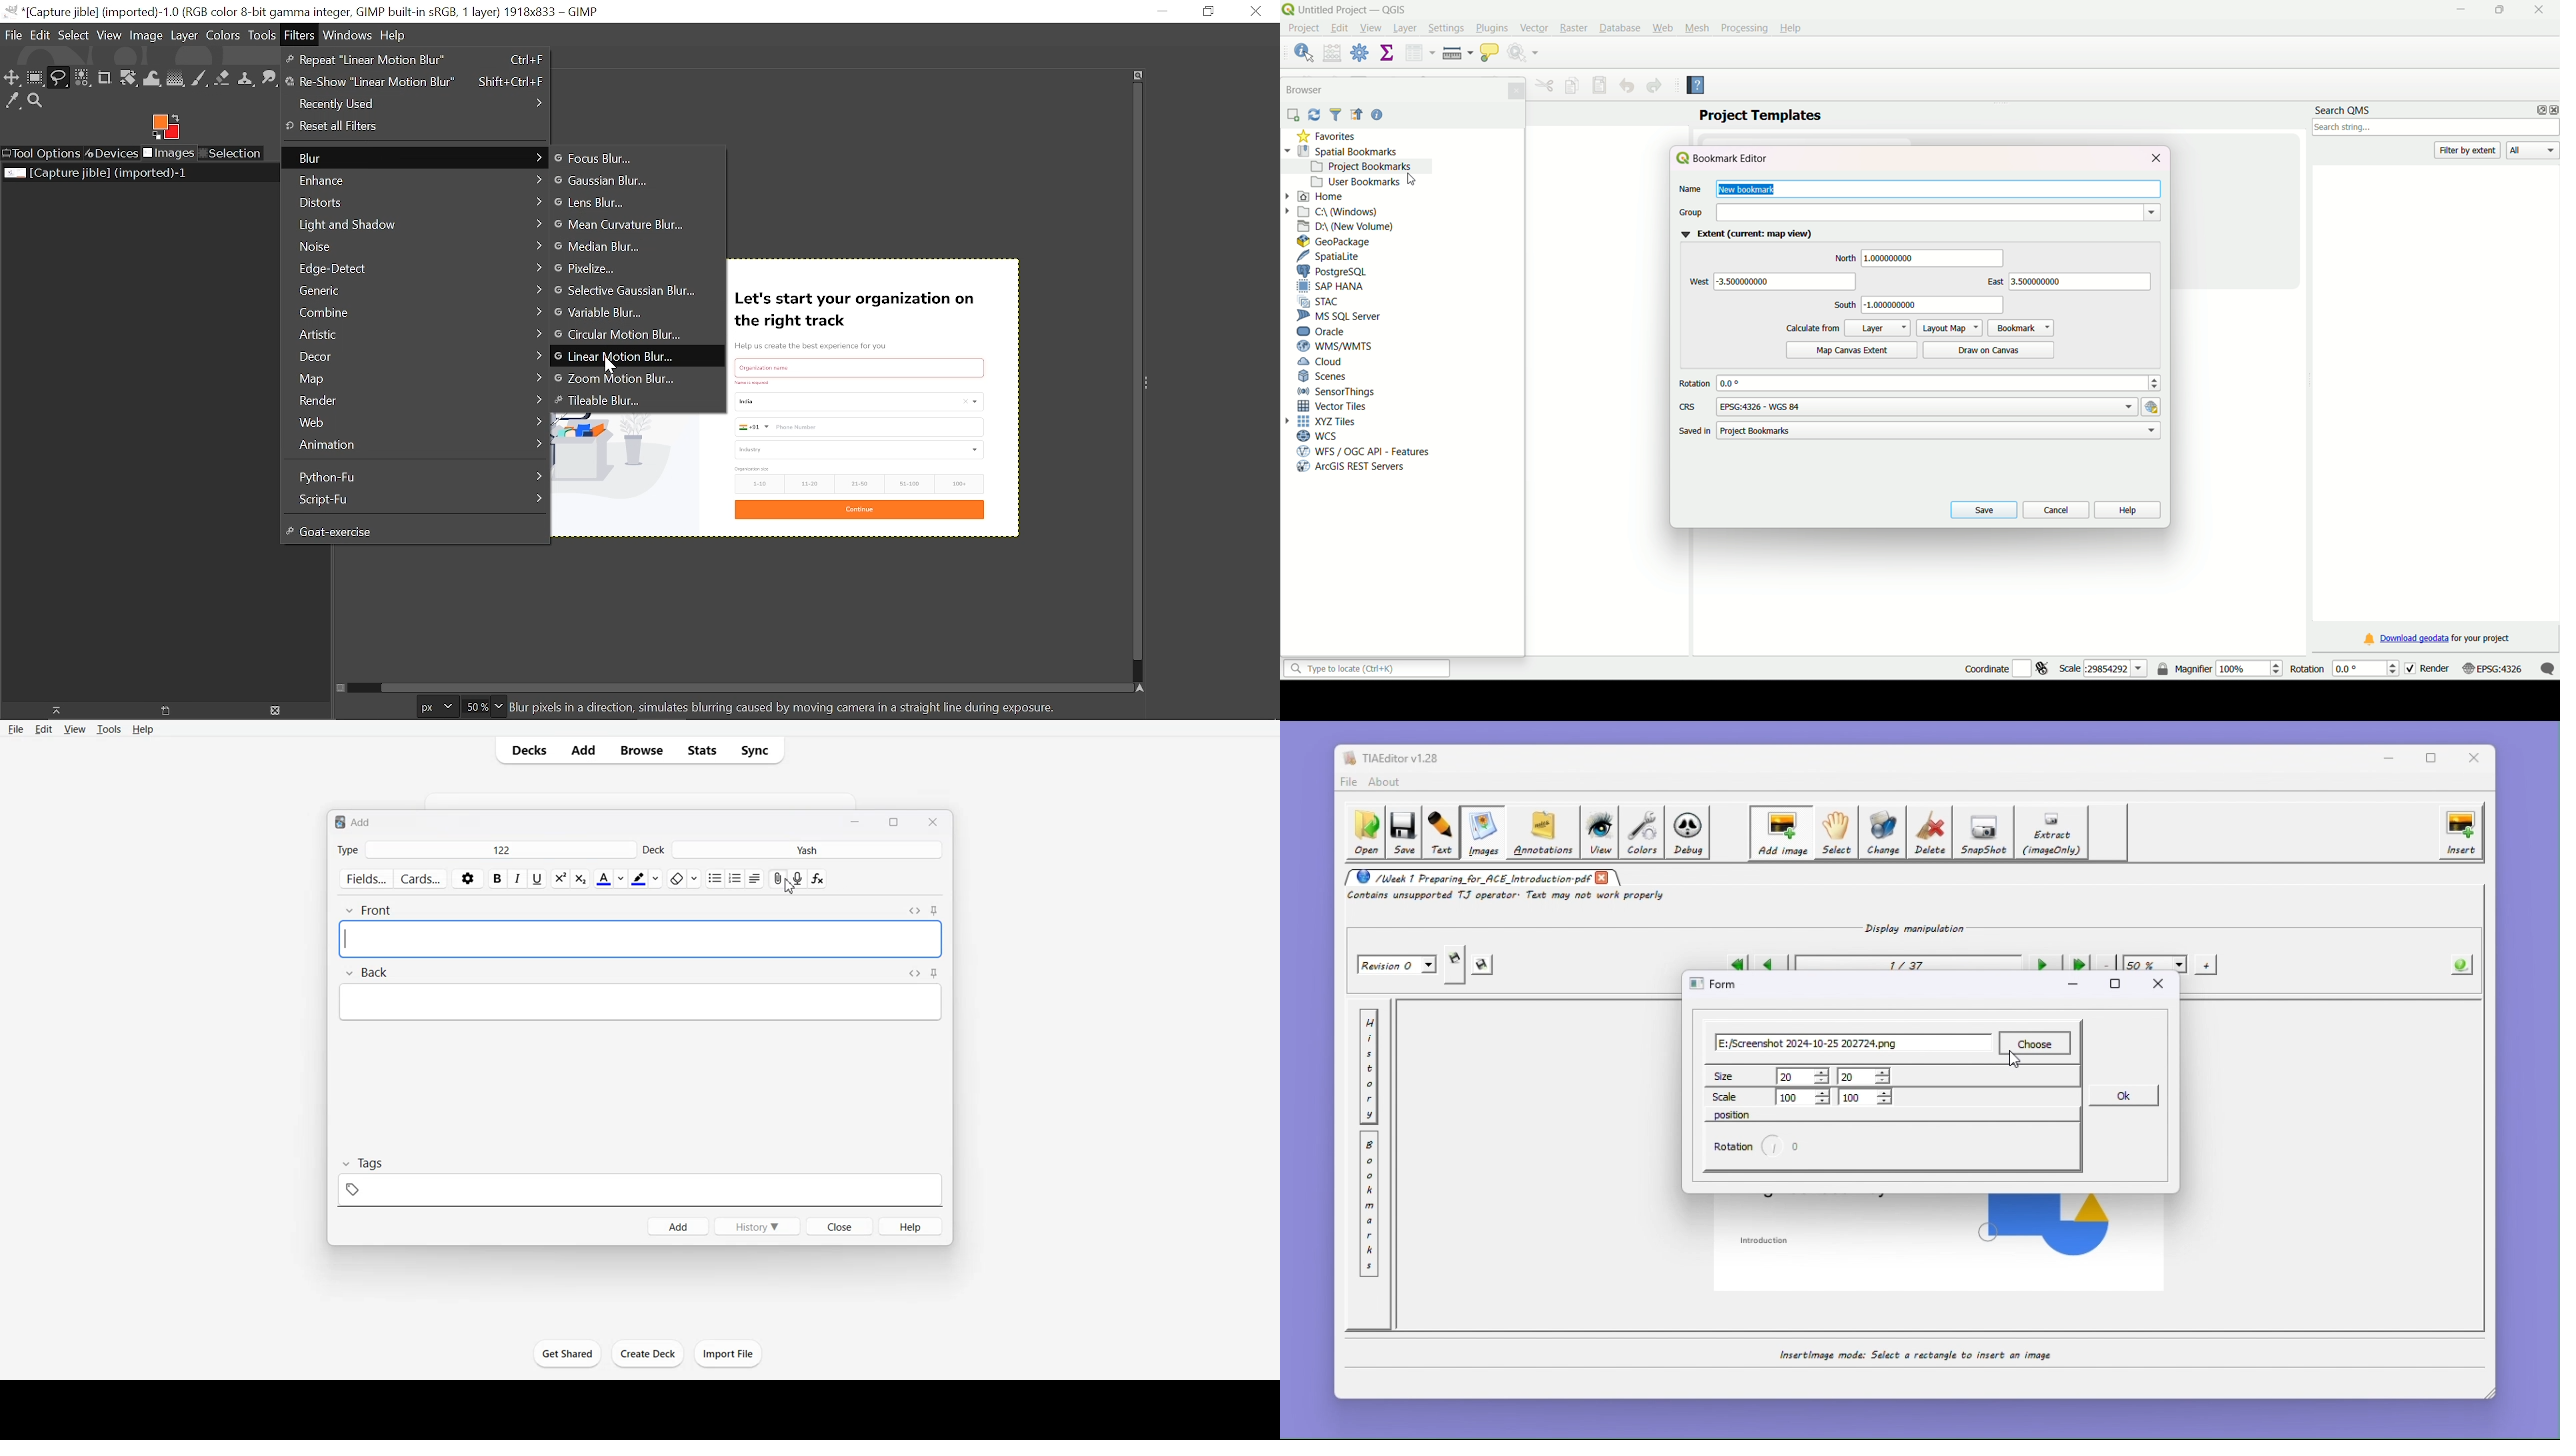  Describe the element at coordinates (798, 879) in the screenshot. I see `Record Audio` at that location.